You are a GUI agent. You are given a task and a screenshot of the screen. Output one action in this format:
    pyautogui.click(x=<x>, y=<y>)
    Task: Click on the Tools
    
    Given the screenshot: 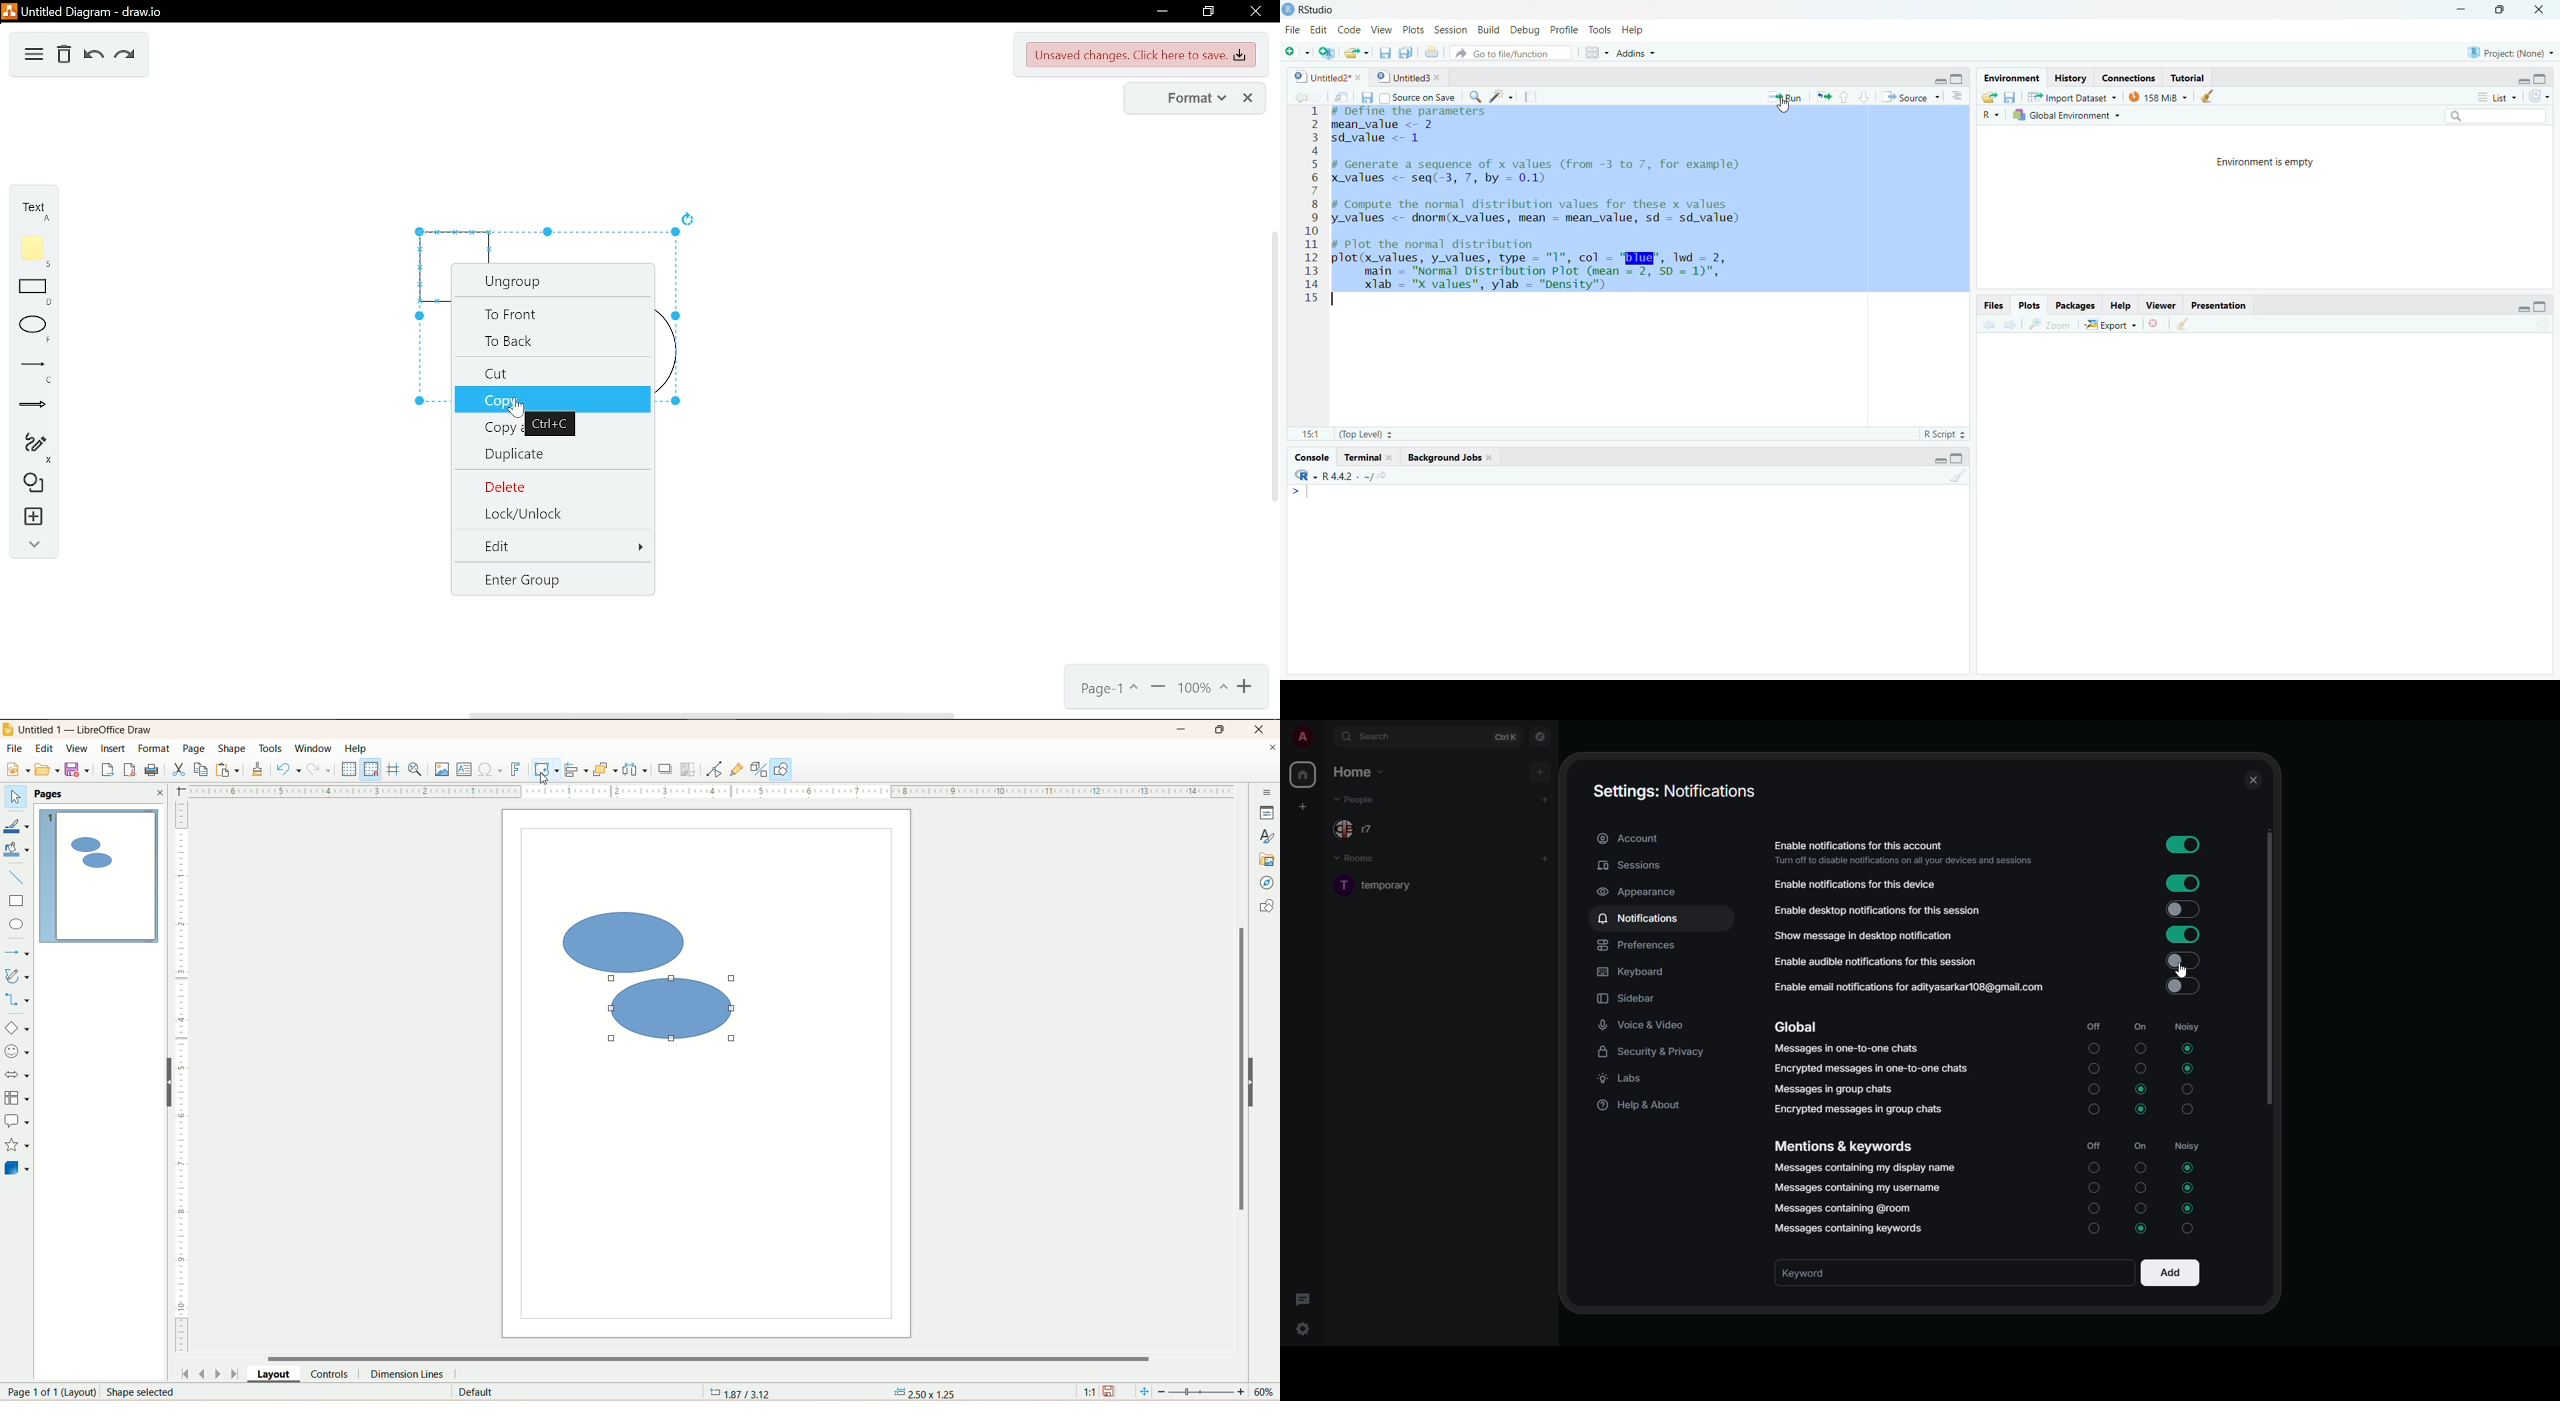 What is the action you would take?
    pyautogui.click(x=1601, y=28)
    